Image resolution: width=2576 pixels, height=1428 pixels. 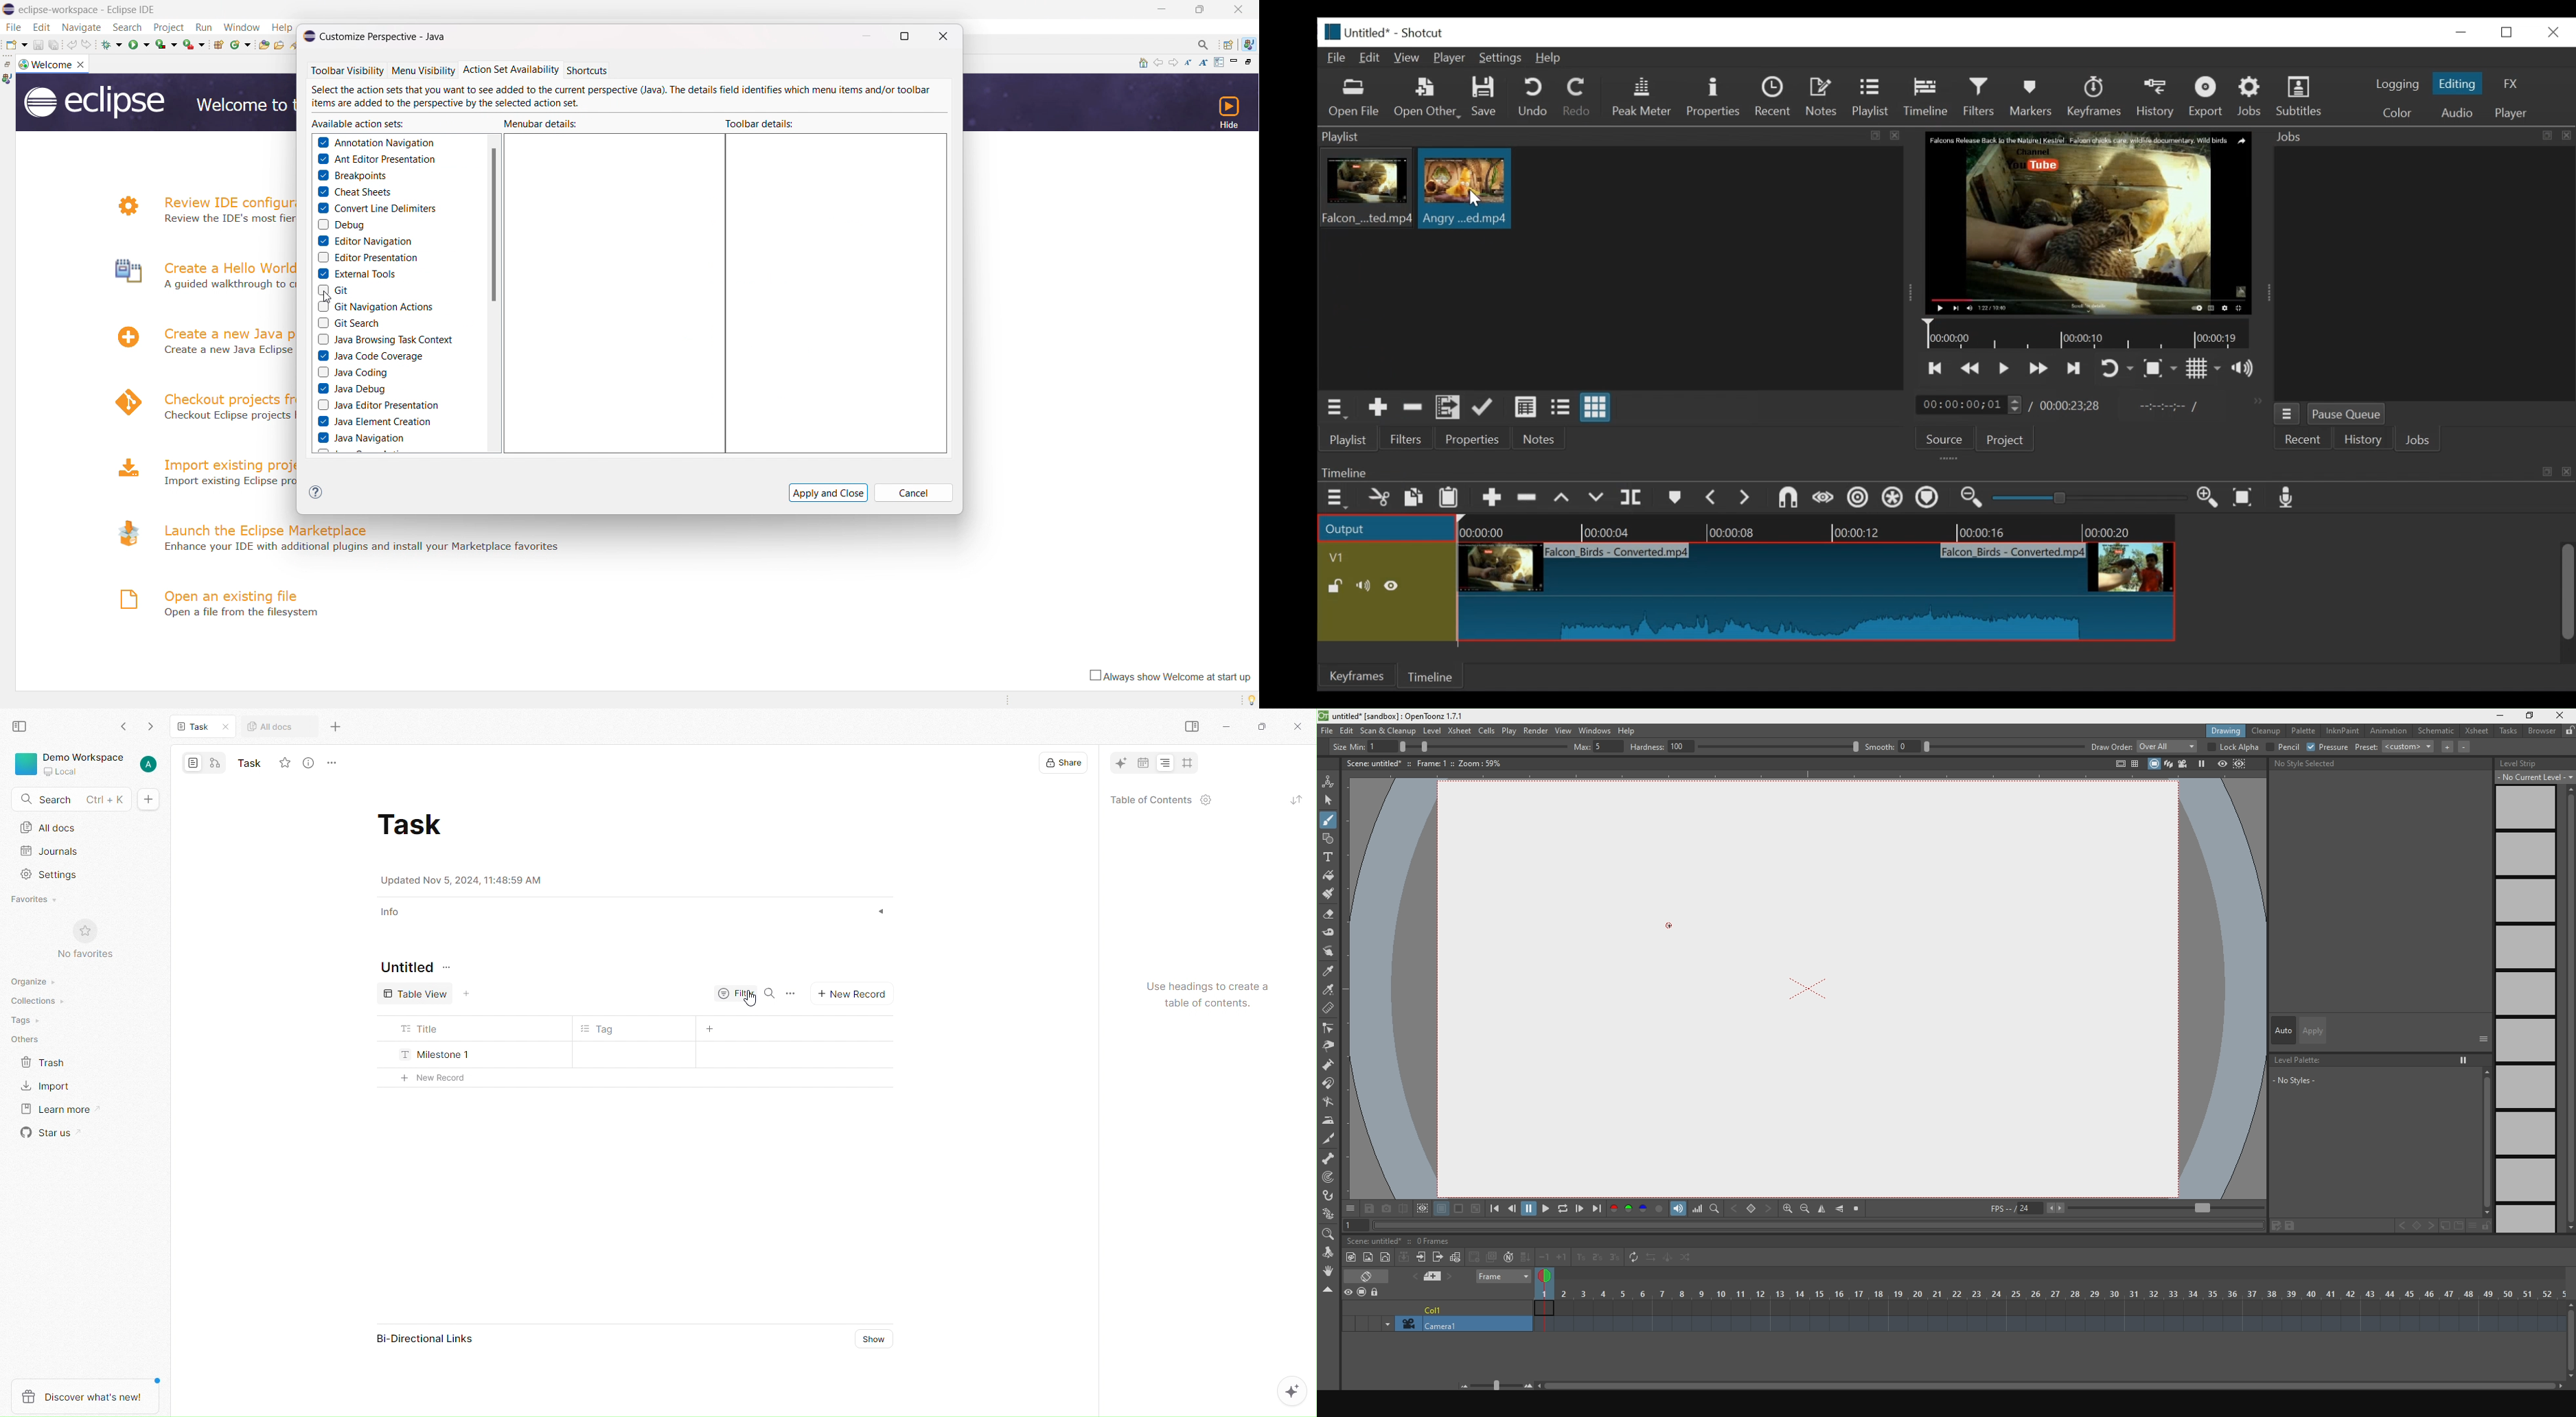 I want to click on Source, so click(x=1939, y=442).